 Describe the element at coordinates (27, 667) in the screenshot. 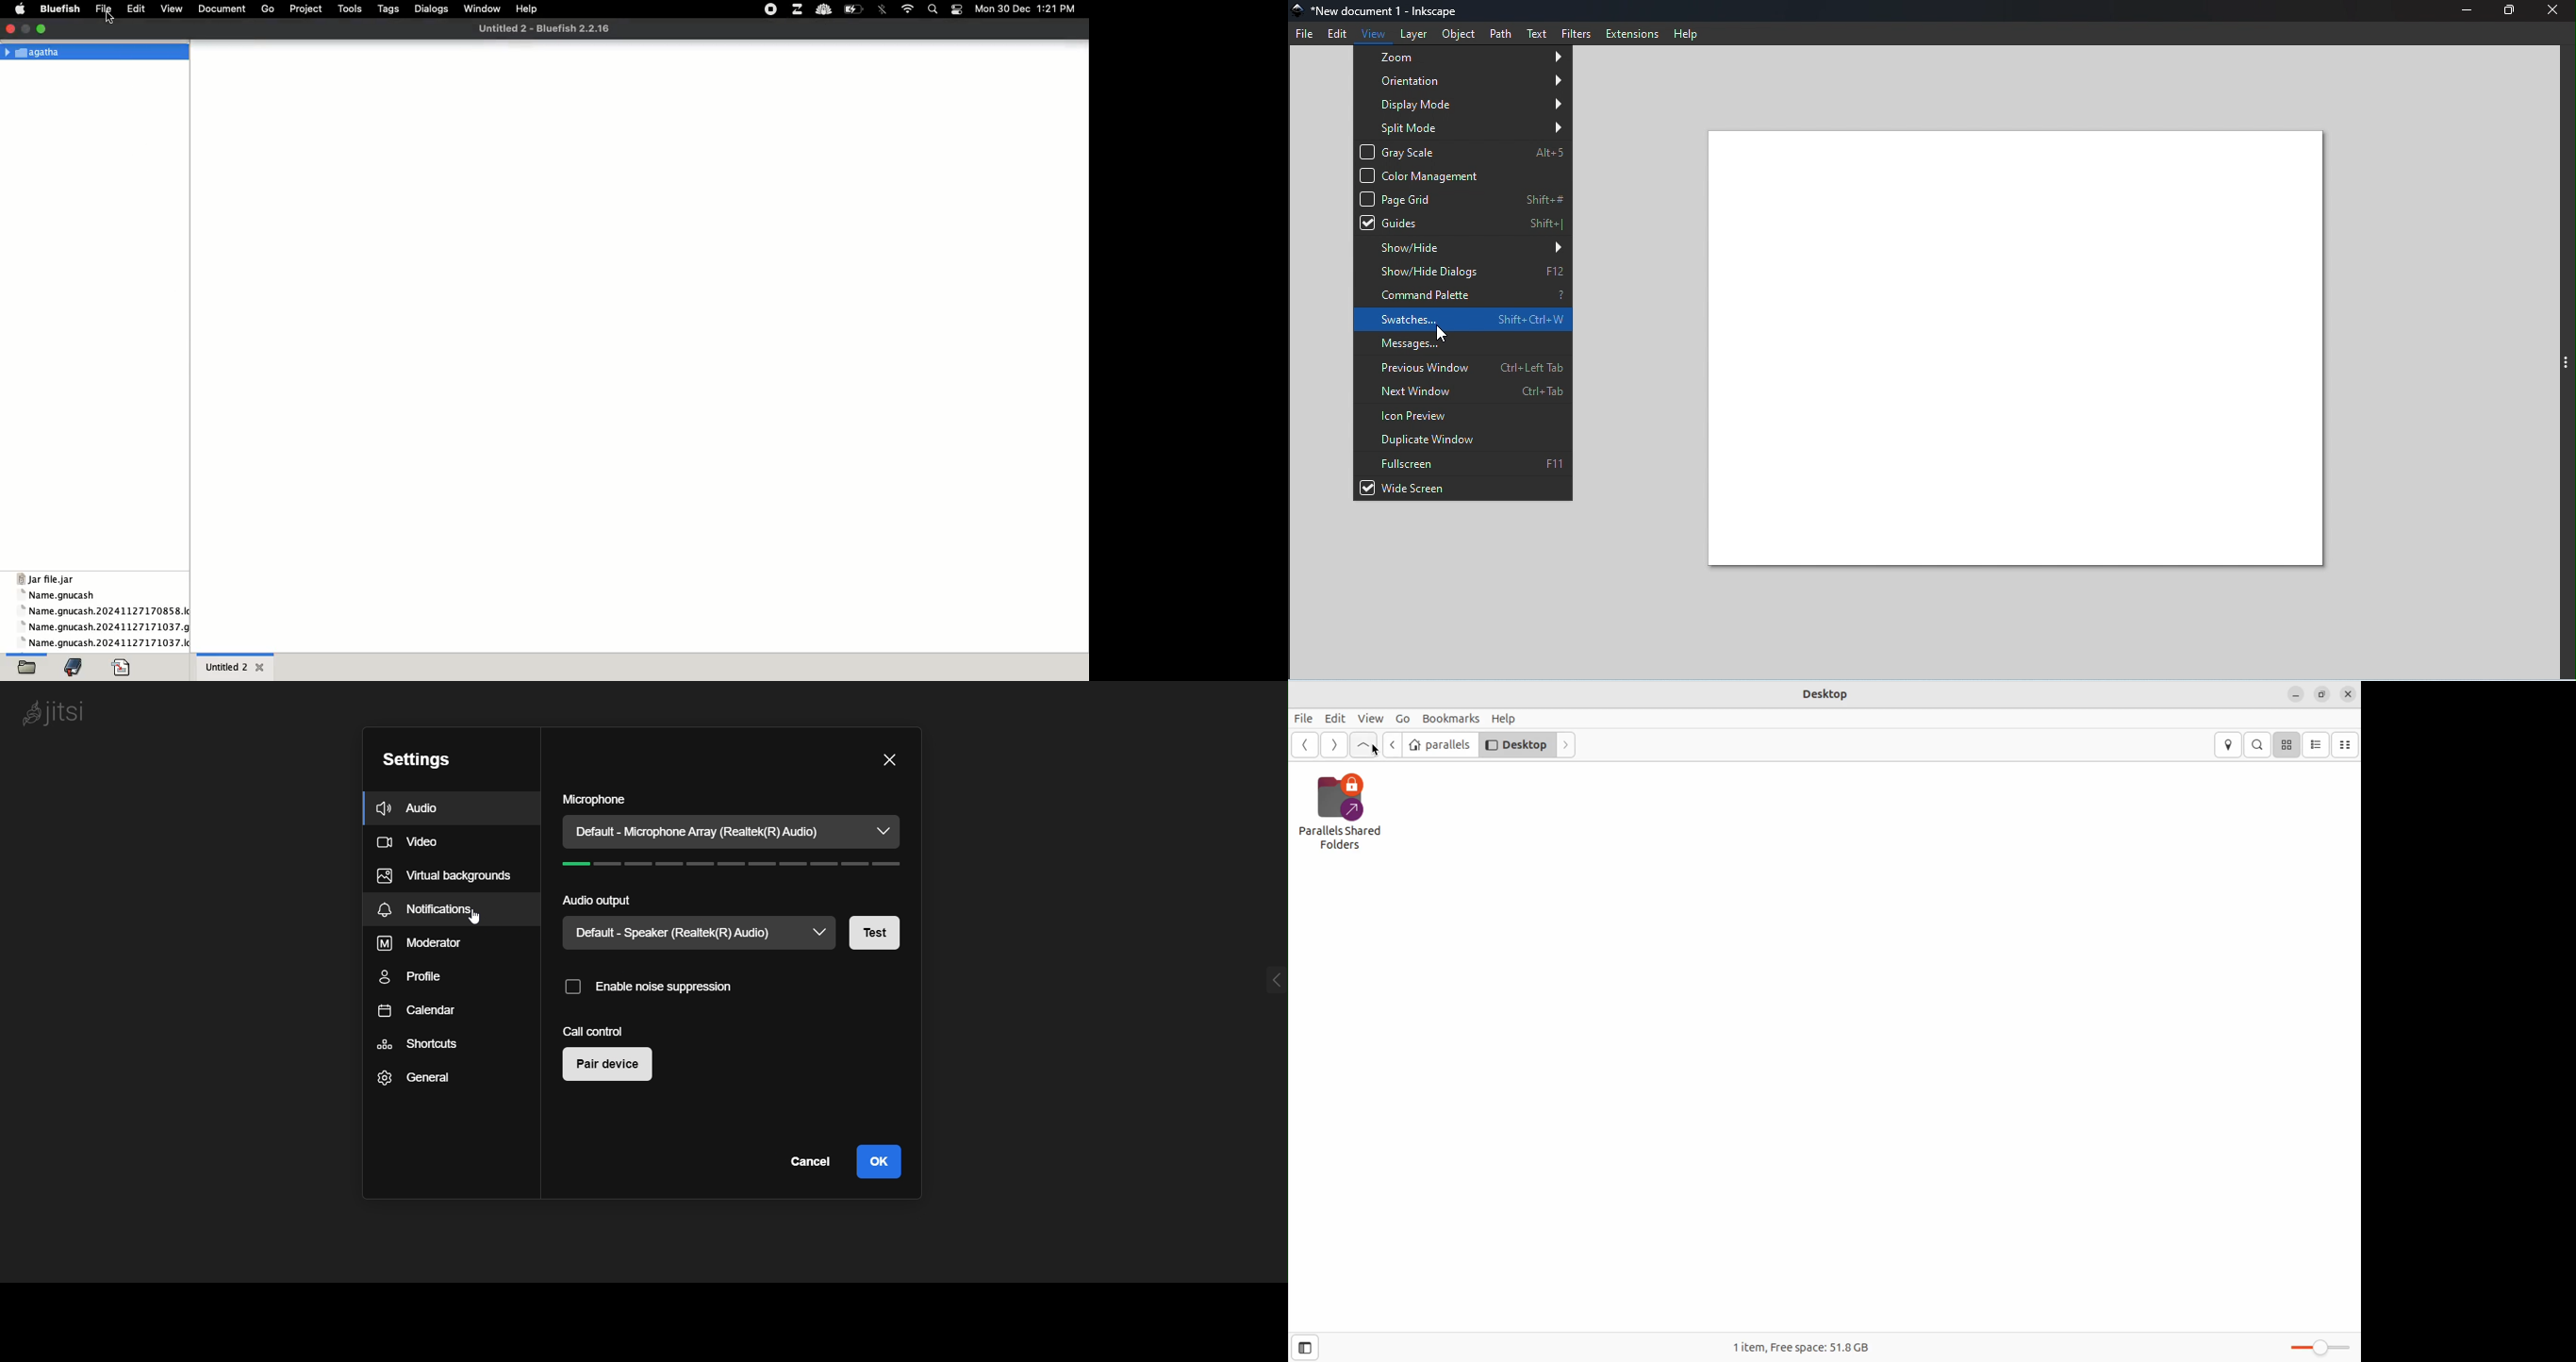

I see `open` at that location.